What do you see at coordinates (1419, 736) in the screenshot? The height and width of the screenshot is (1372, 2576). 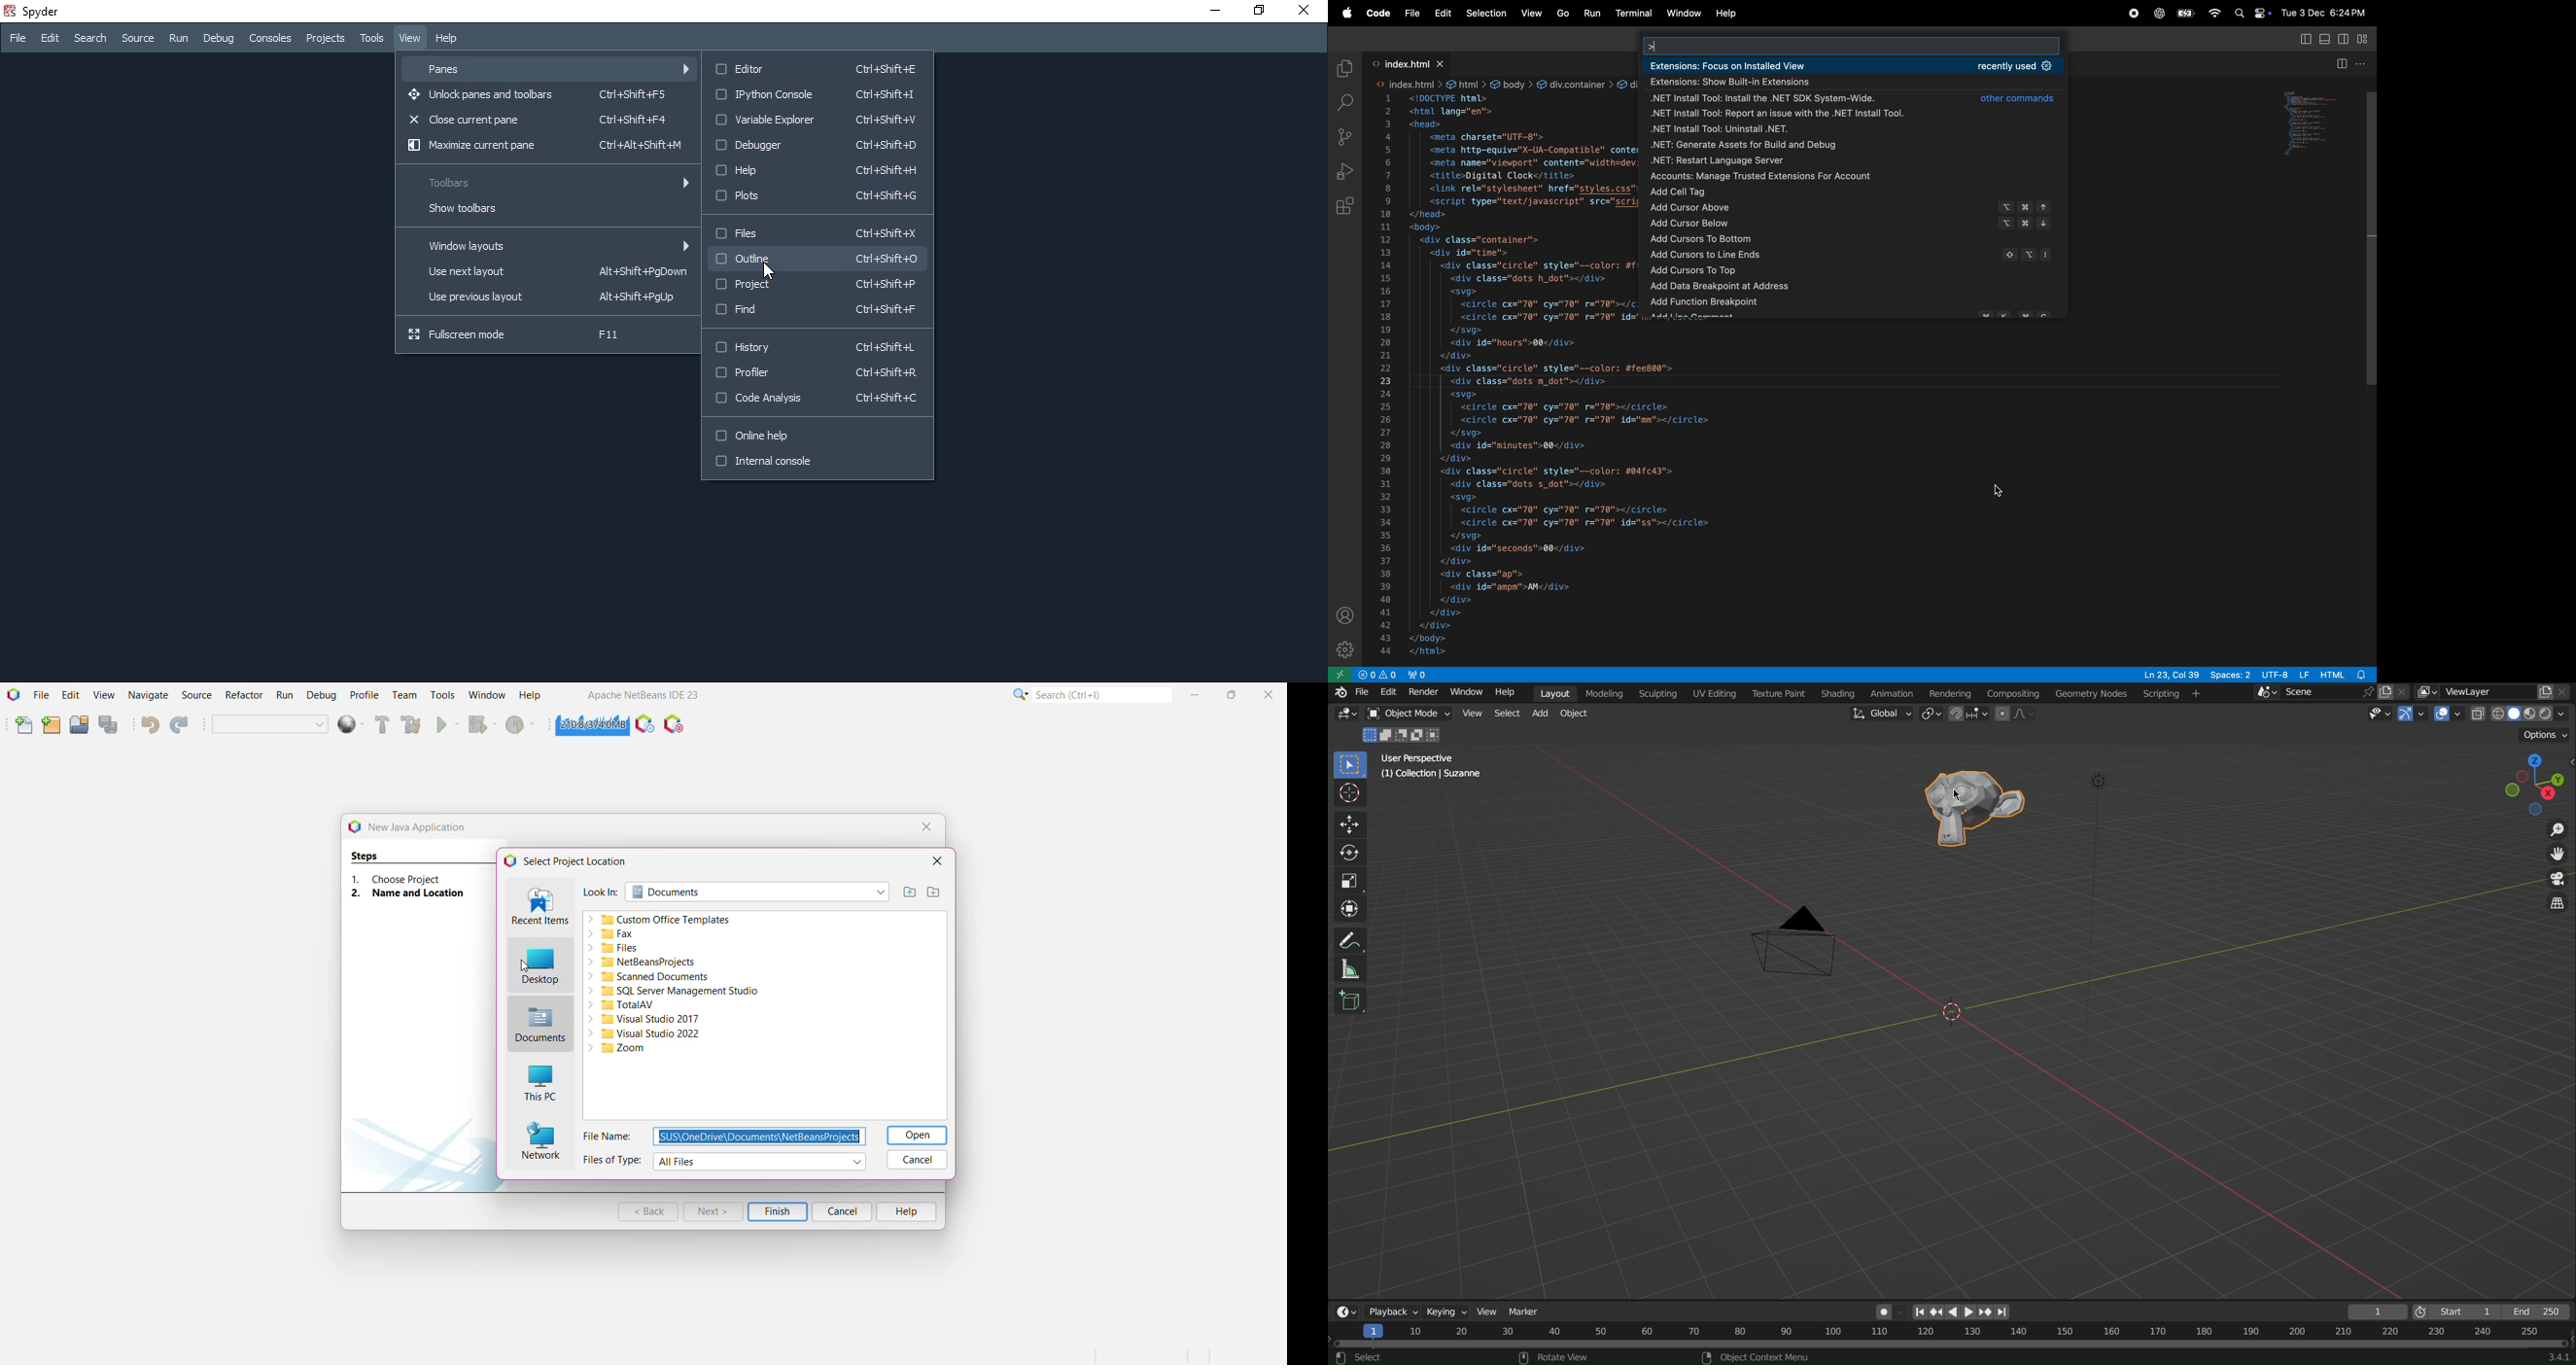 I see `invert existing selection` at bounding box center [1419, 736].